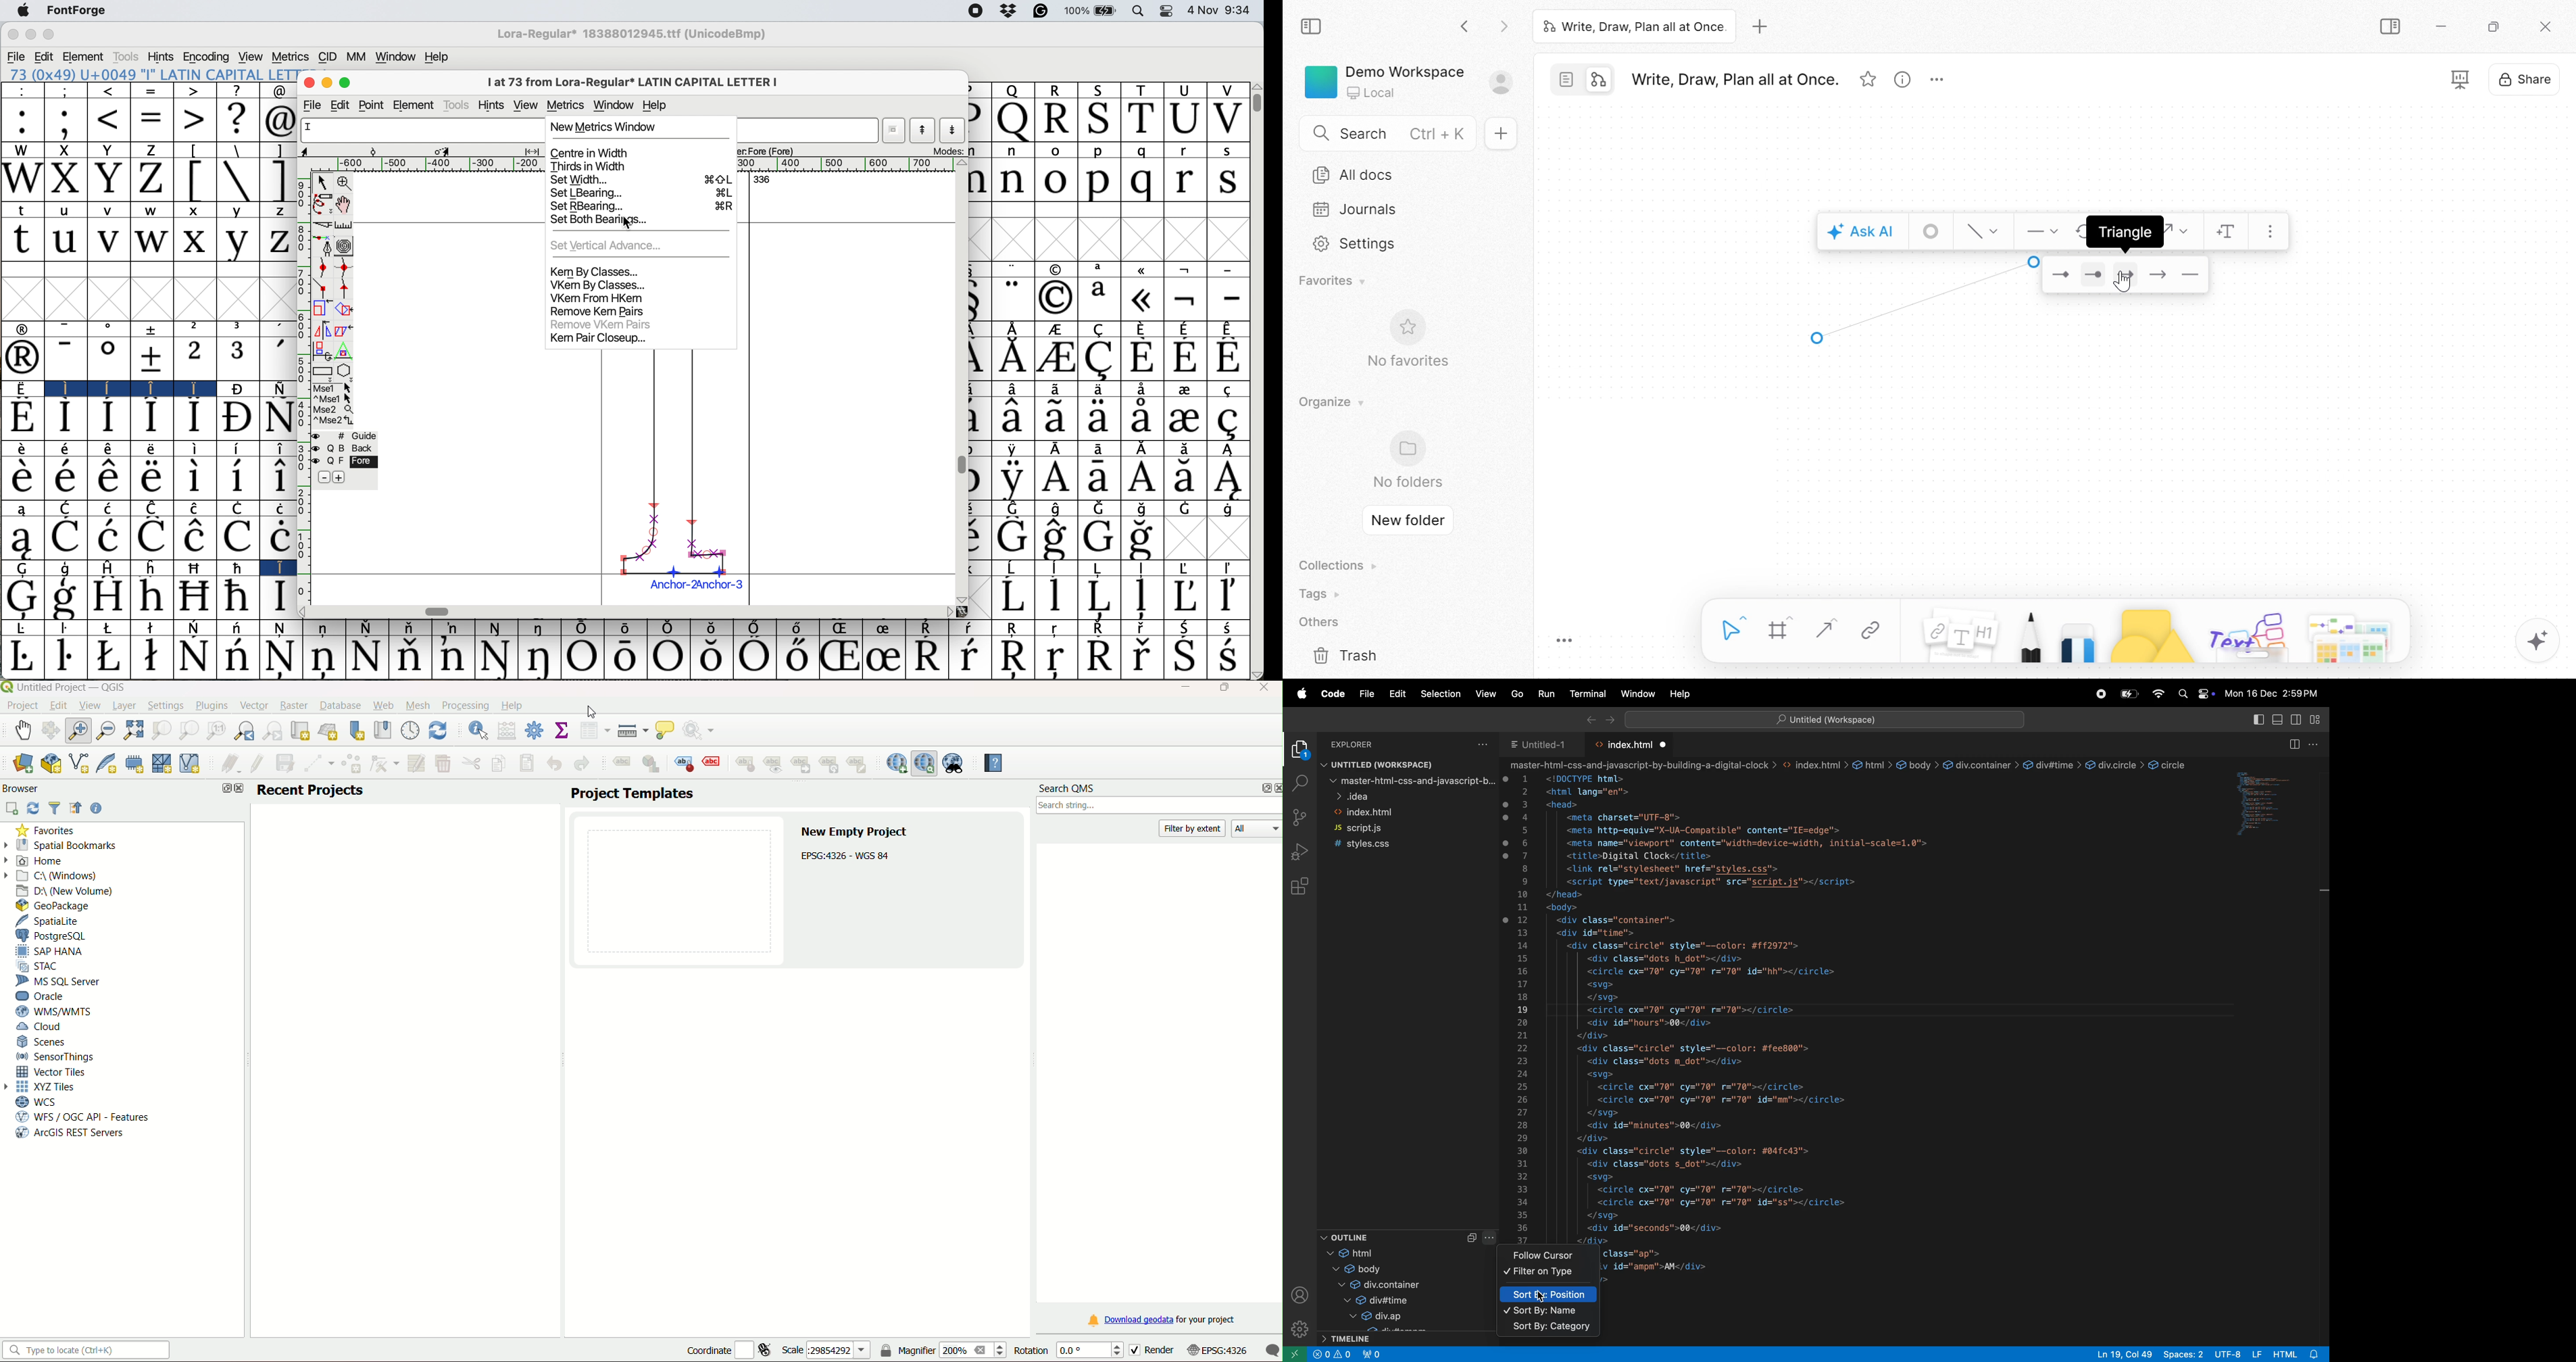 This screenshot has width=2576, height=1372. Describe the element at coordinates (1363, 133) in the screenshot. I see `Search` at that location.